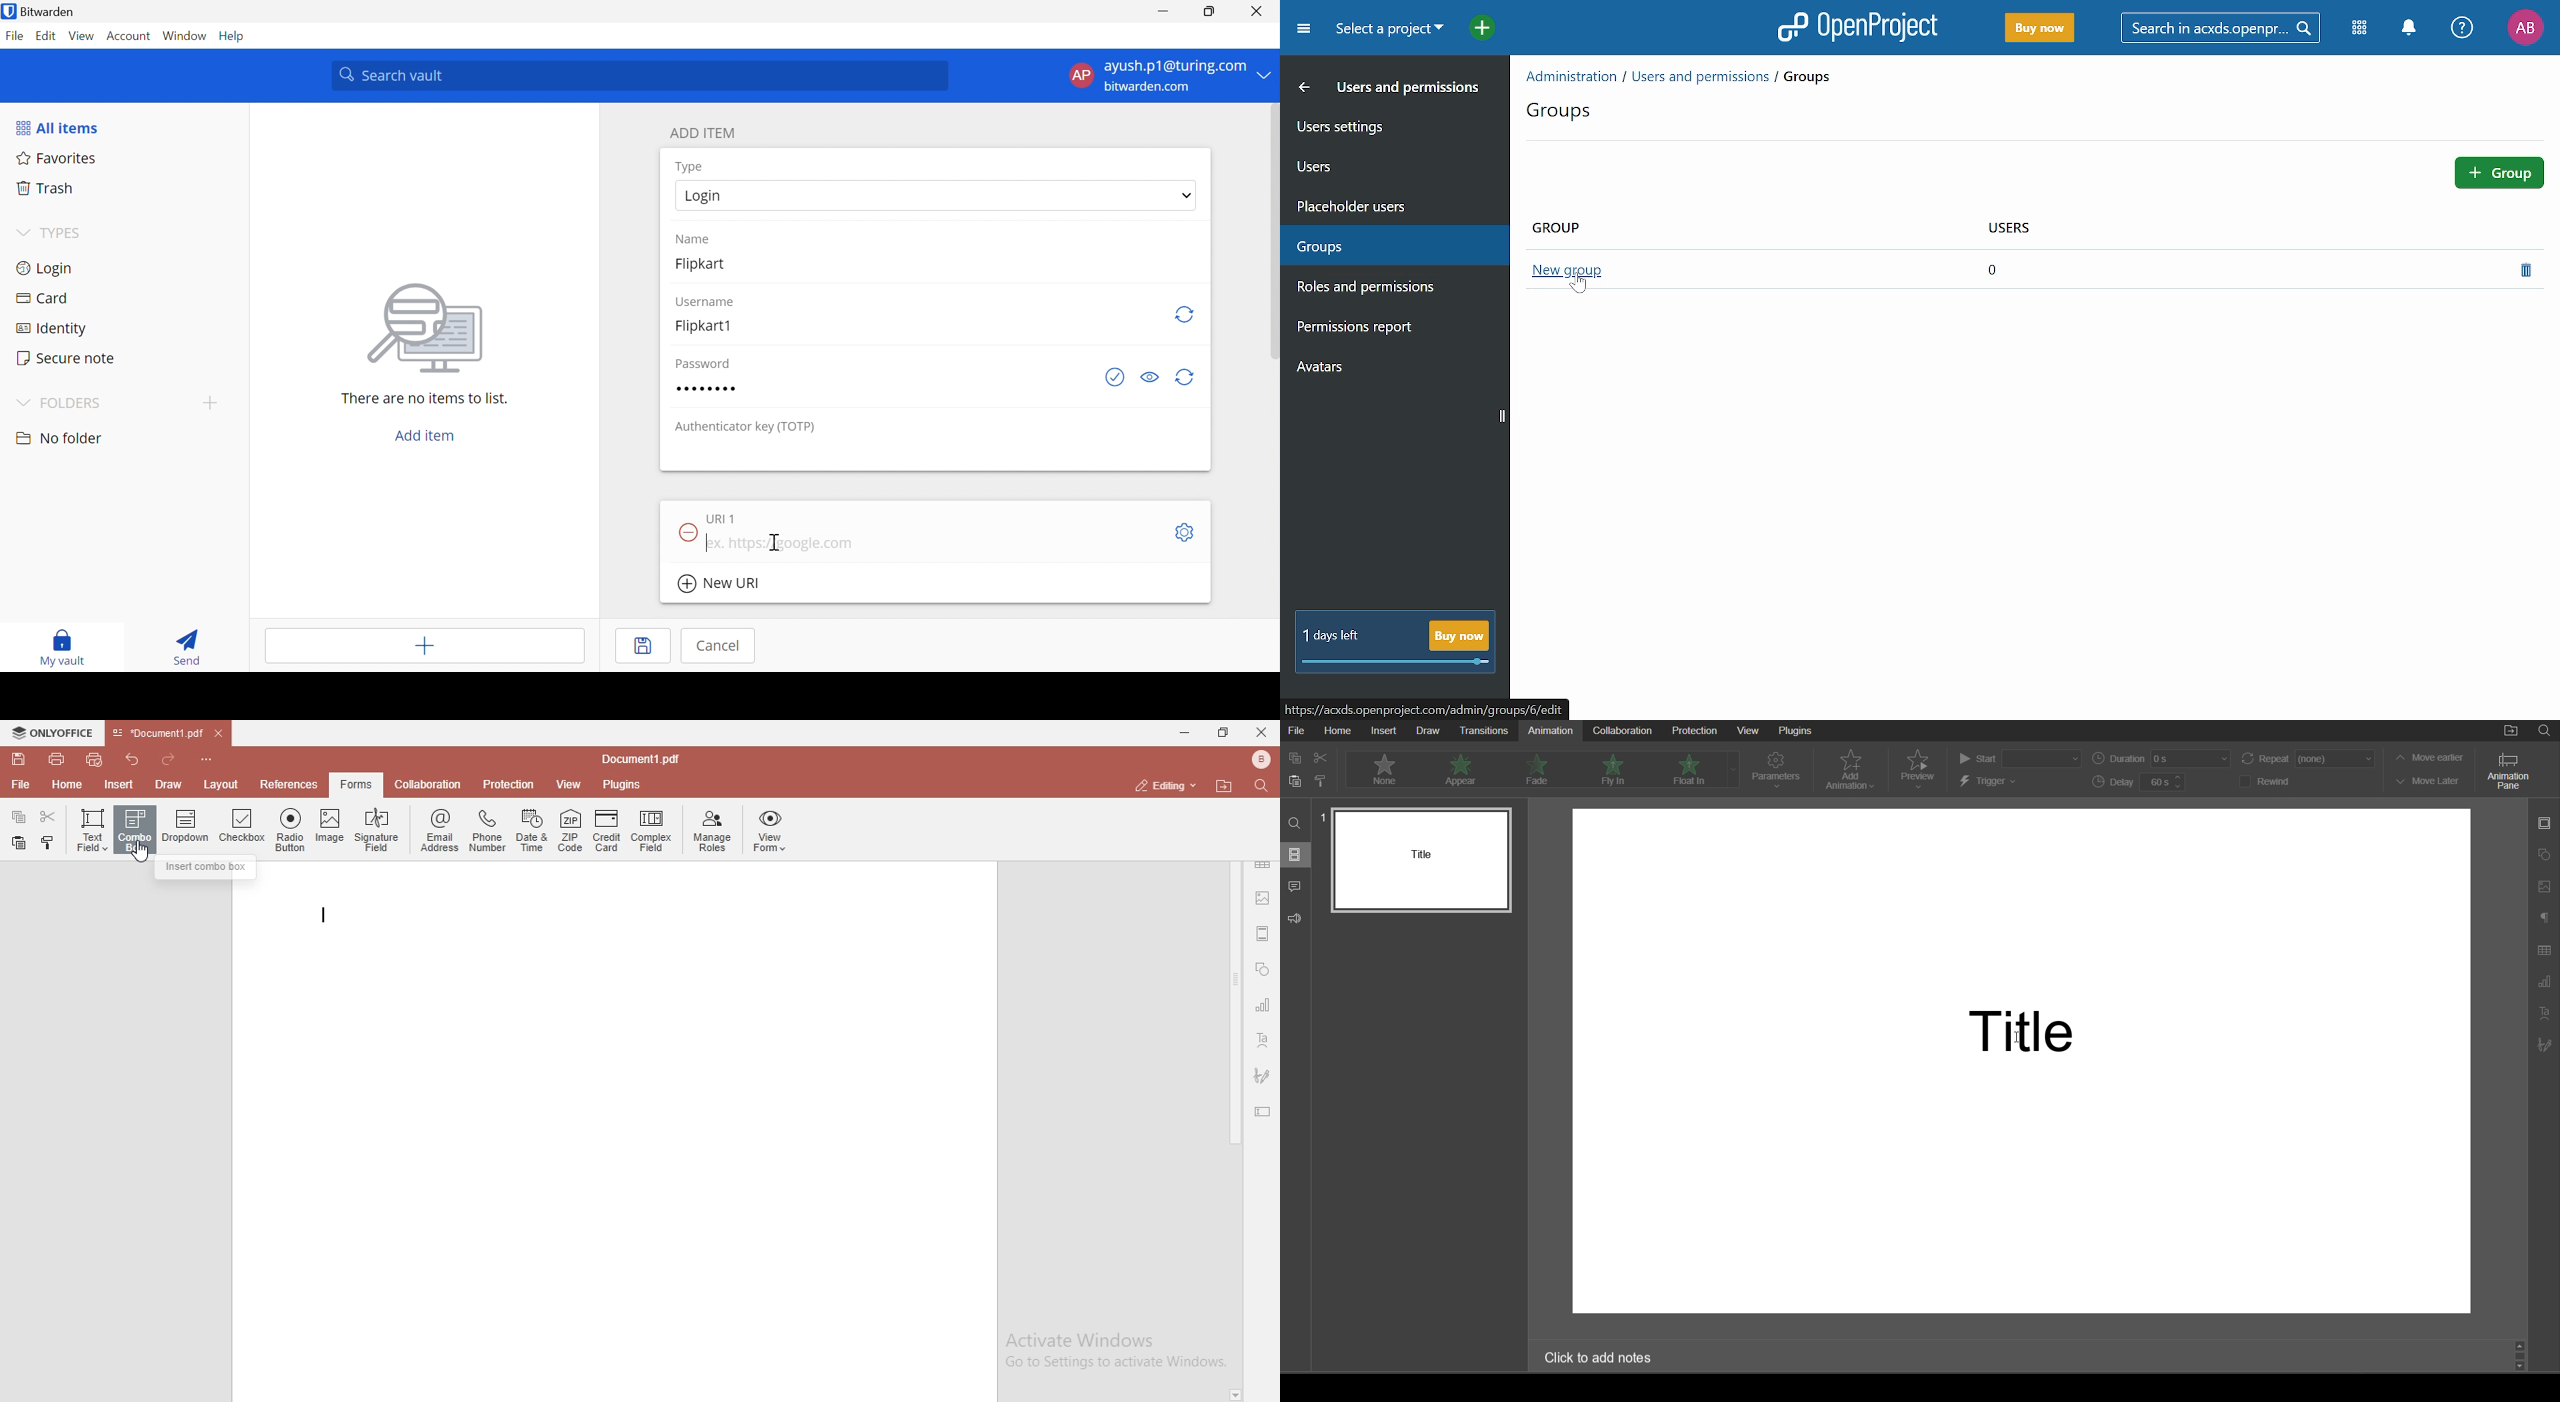 This screenshot has height=1428, width=2576. What do you see at coordinates (2305, 758) in the screenshot?
I see `Repeat` at bounding box center [2305, 758].